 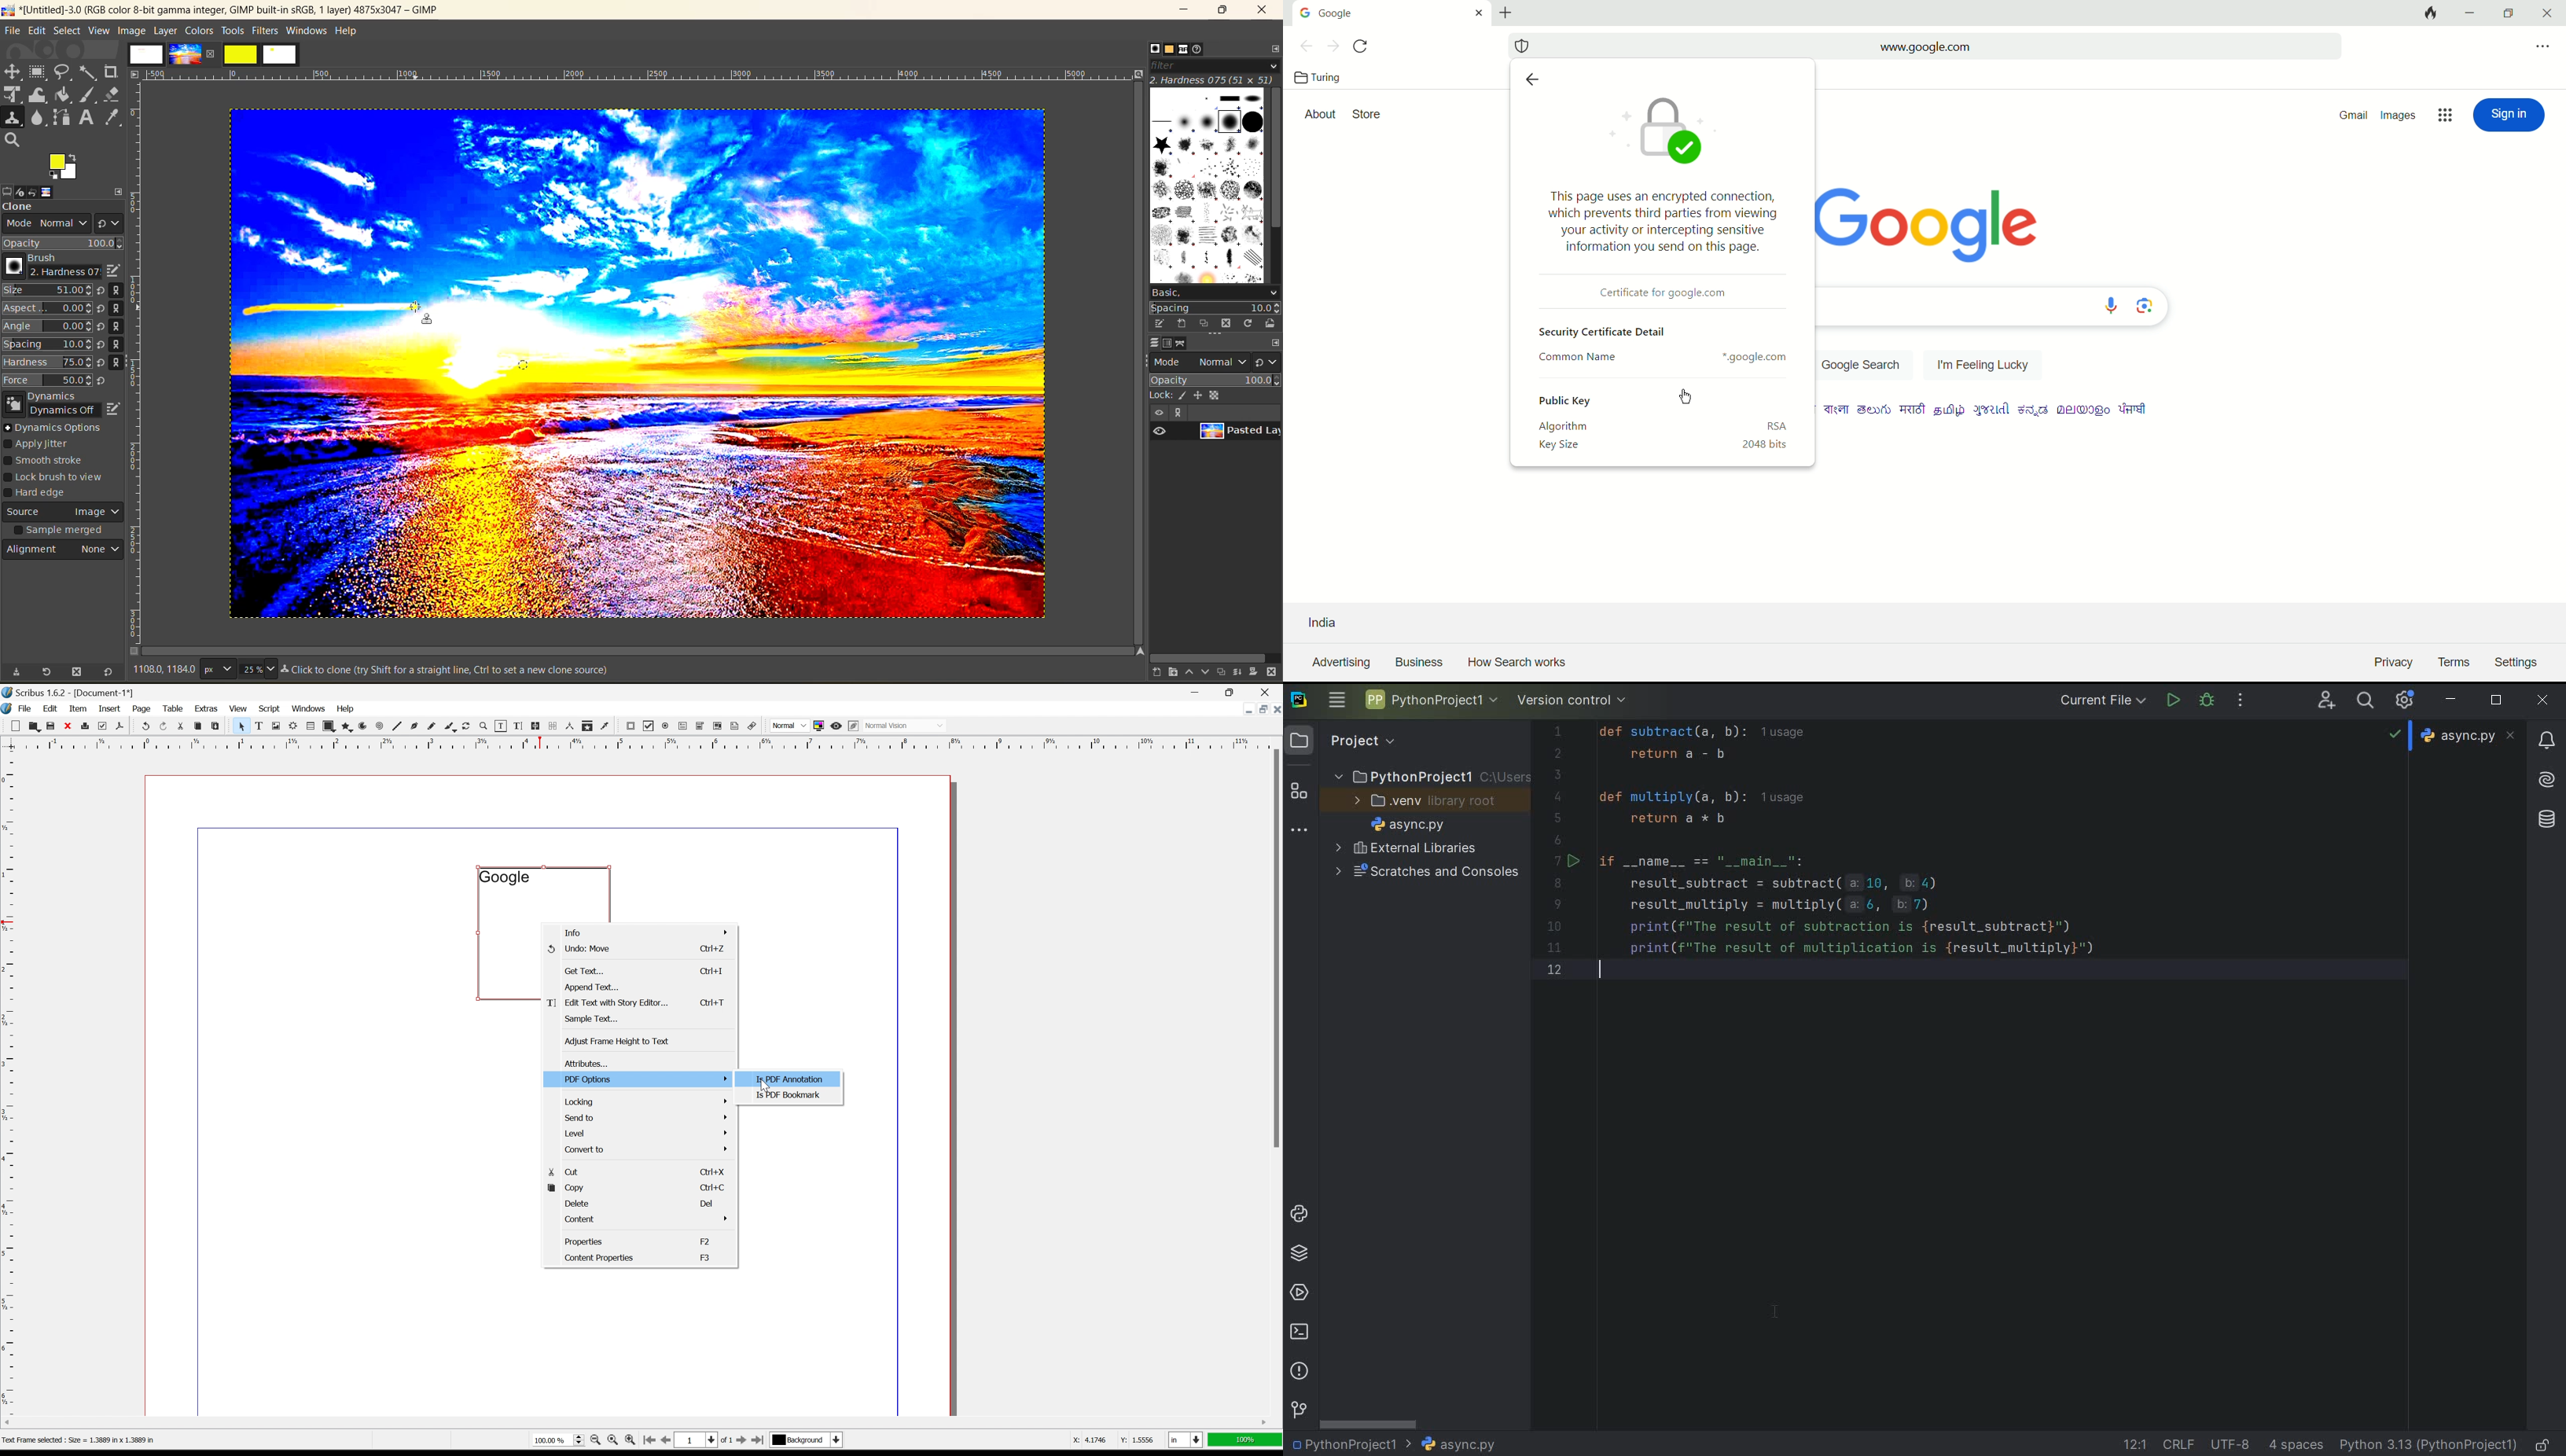 I want to click on pdf text field, so click(x=681, y=727).